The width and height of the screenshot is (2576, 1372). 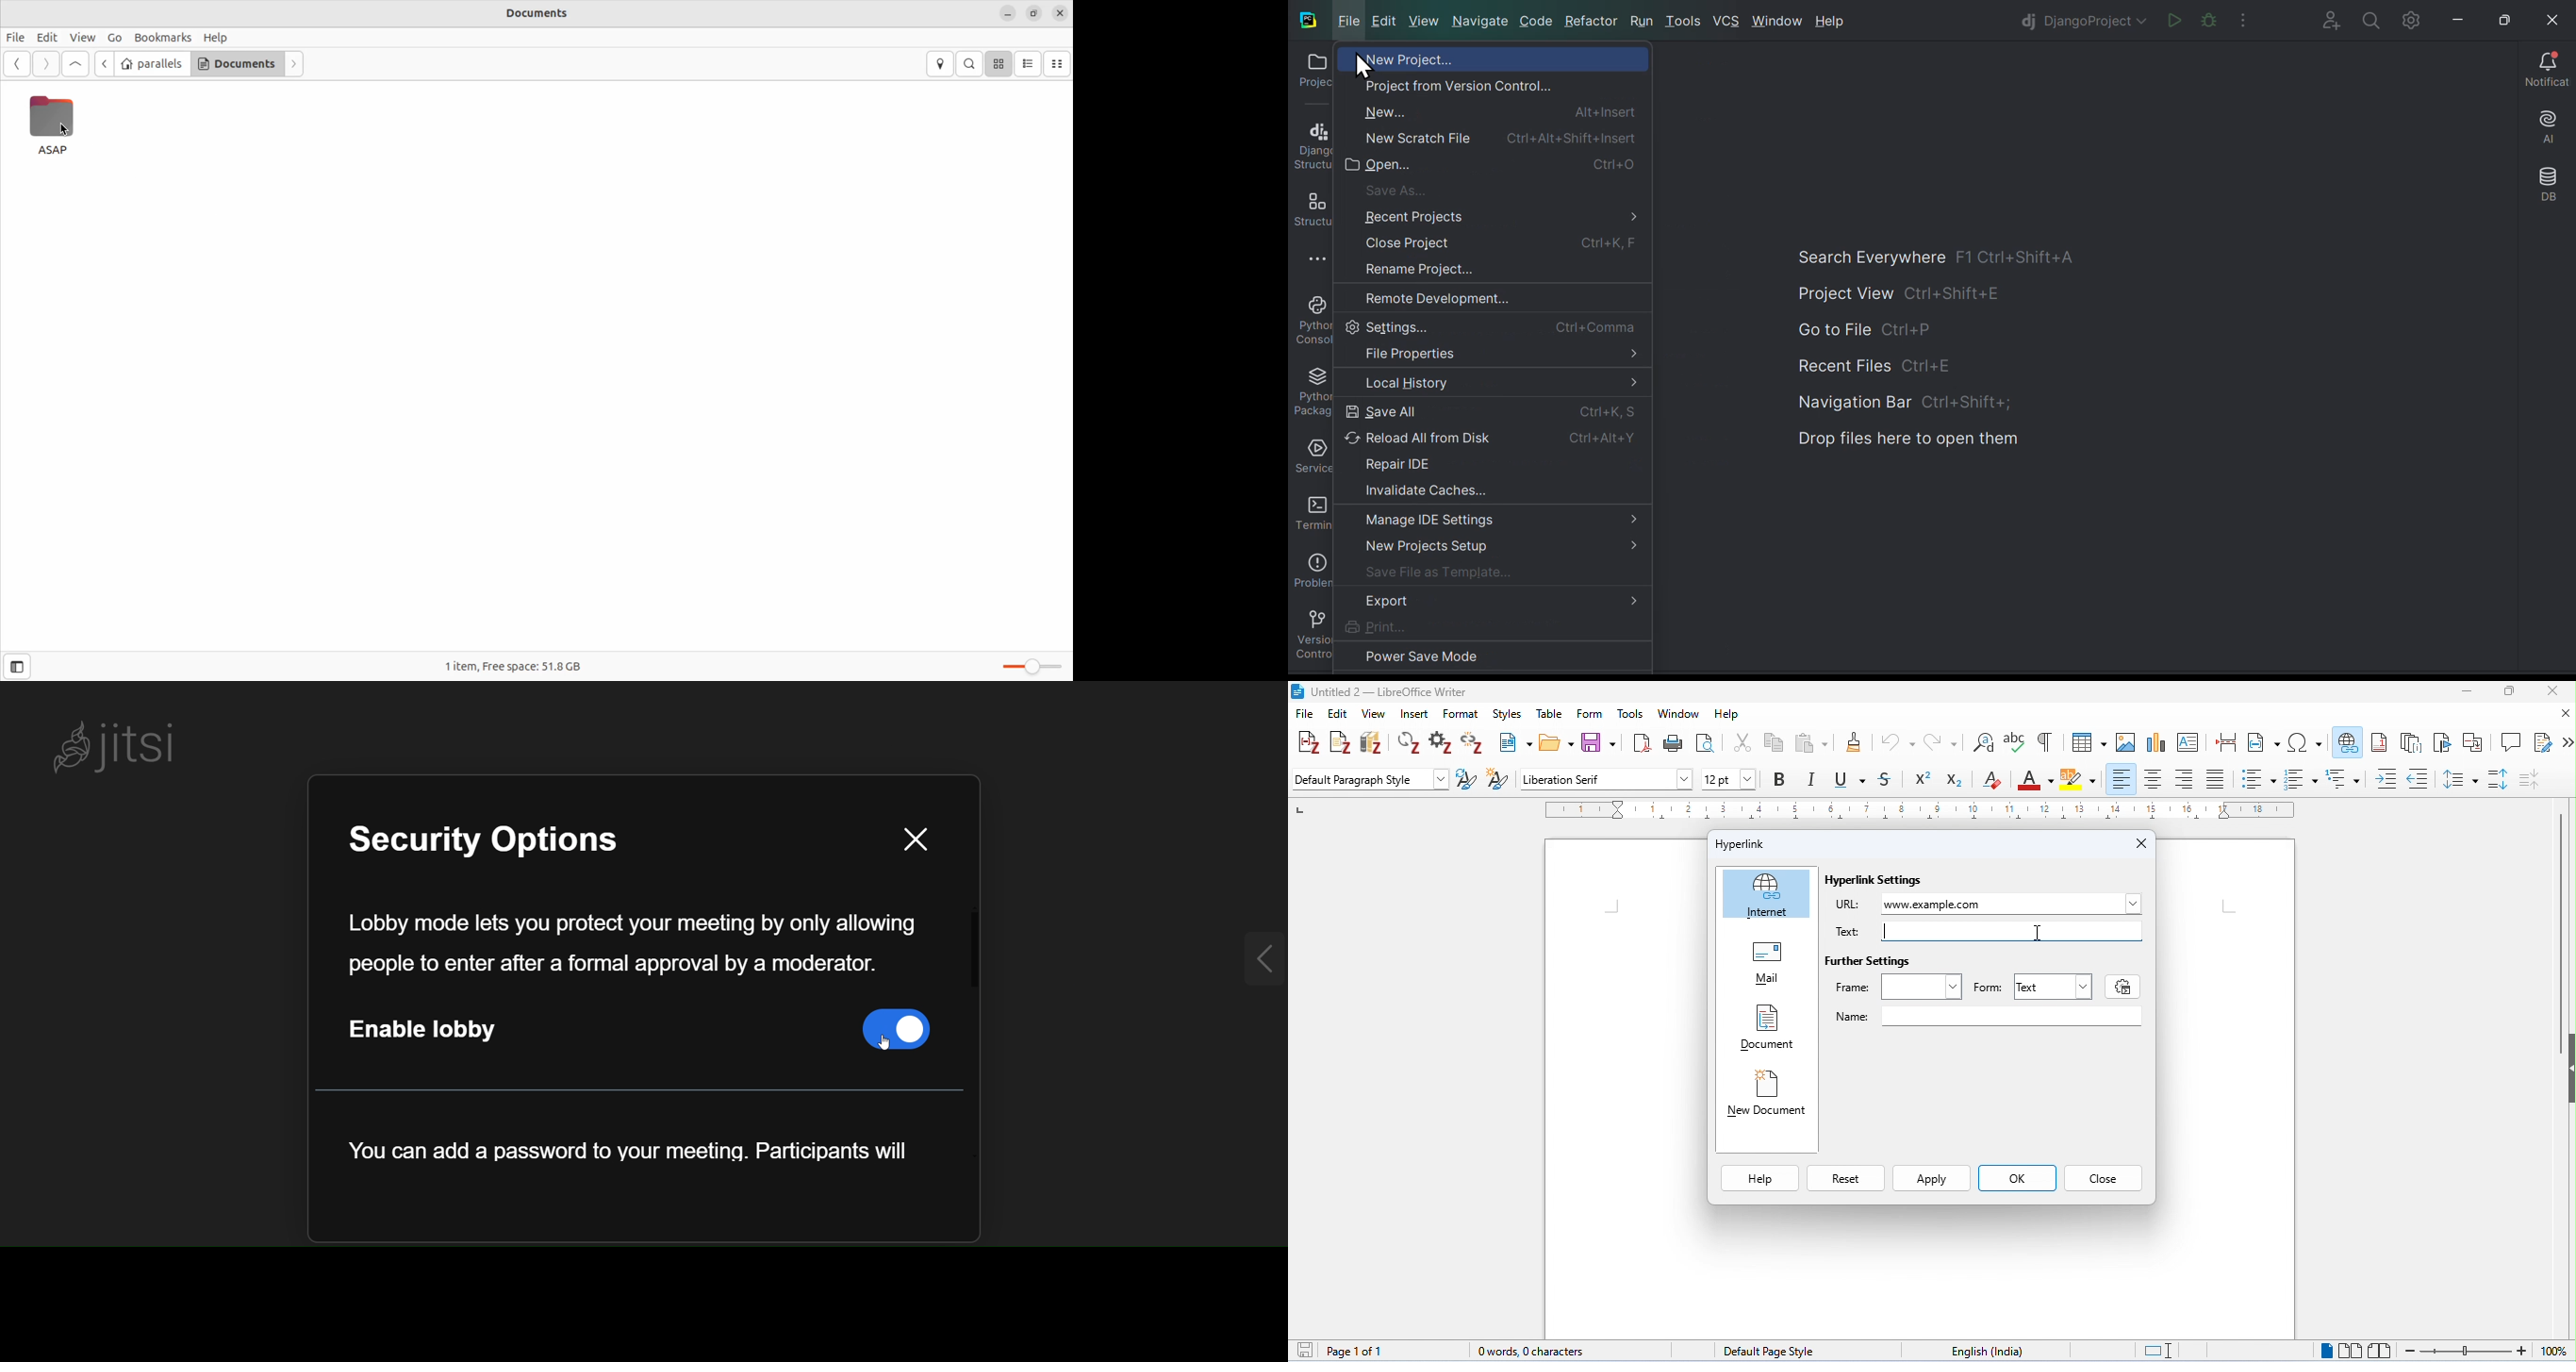 What do you see at coordinates (1733, 780) in the screenshot?
I see `font size` at bounding box center [1733, 780].